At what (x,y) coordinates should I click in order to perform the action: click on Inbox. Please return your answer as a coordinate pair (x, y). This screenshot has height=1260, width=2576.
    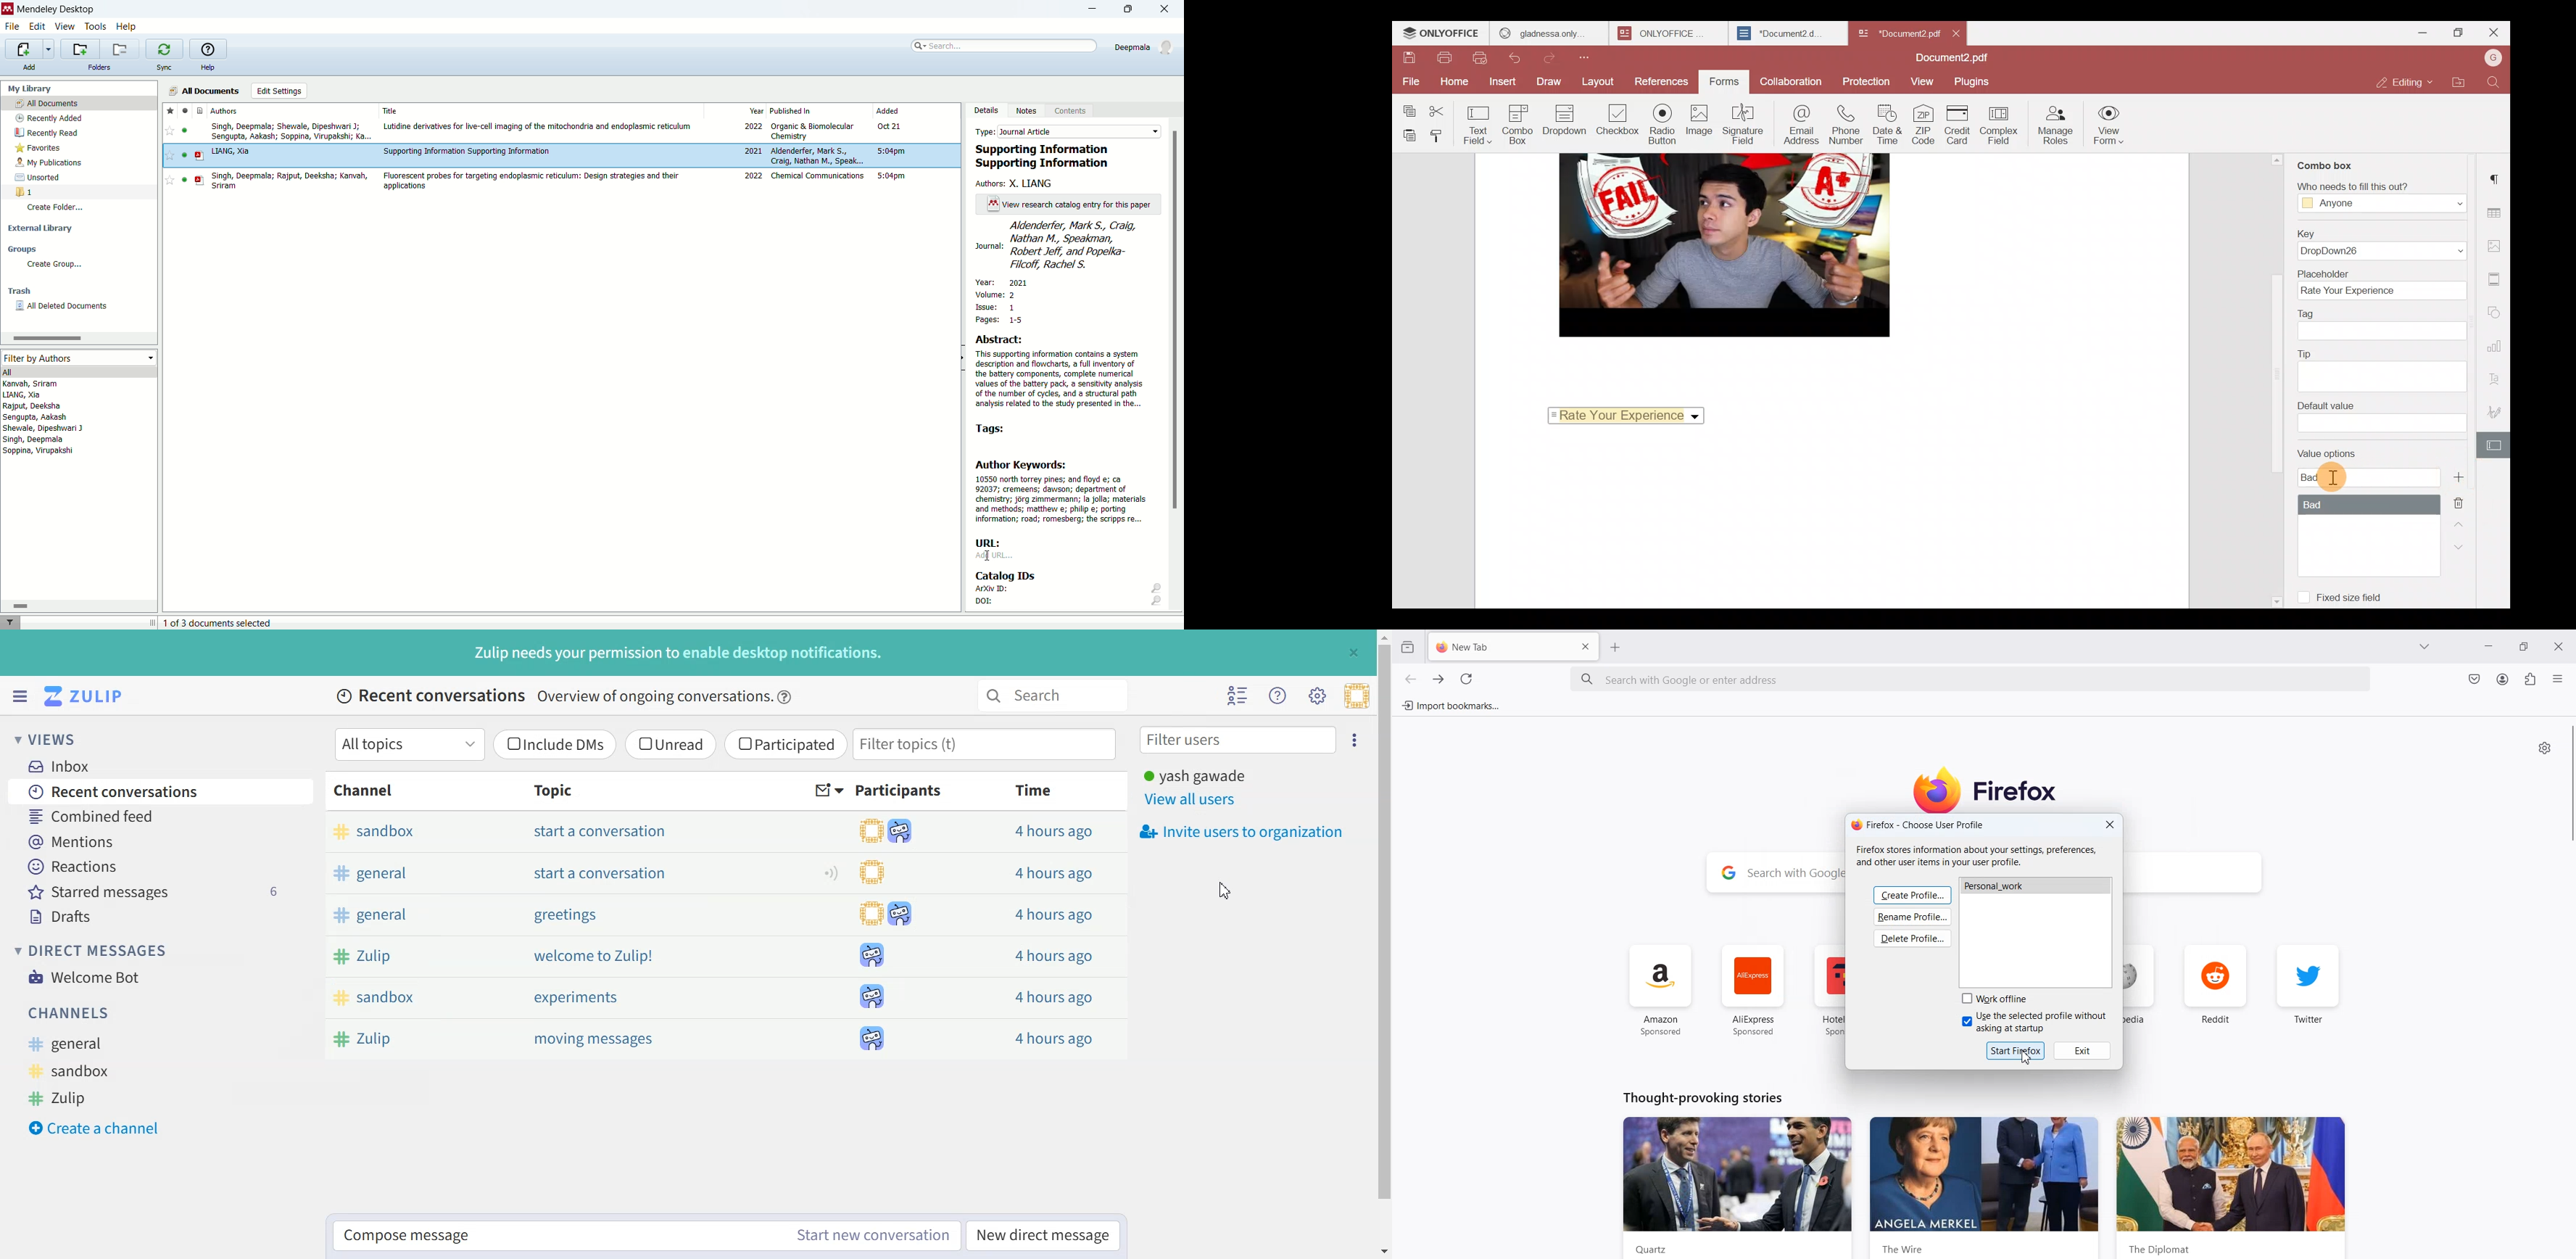
    Looking at the image, I should click on (66, 766).